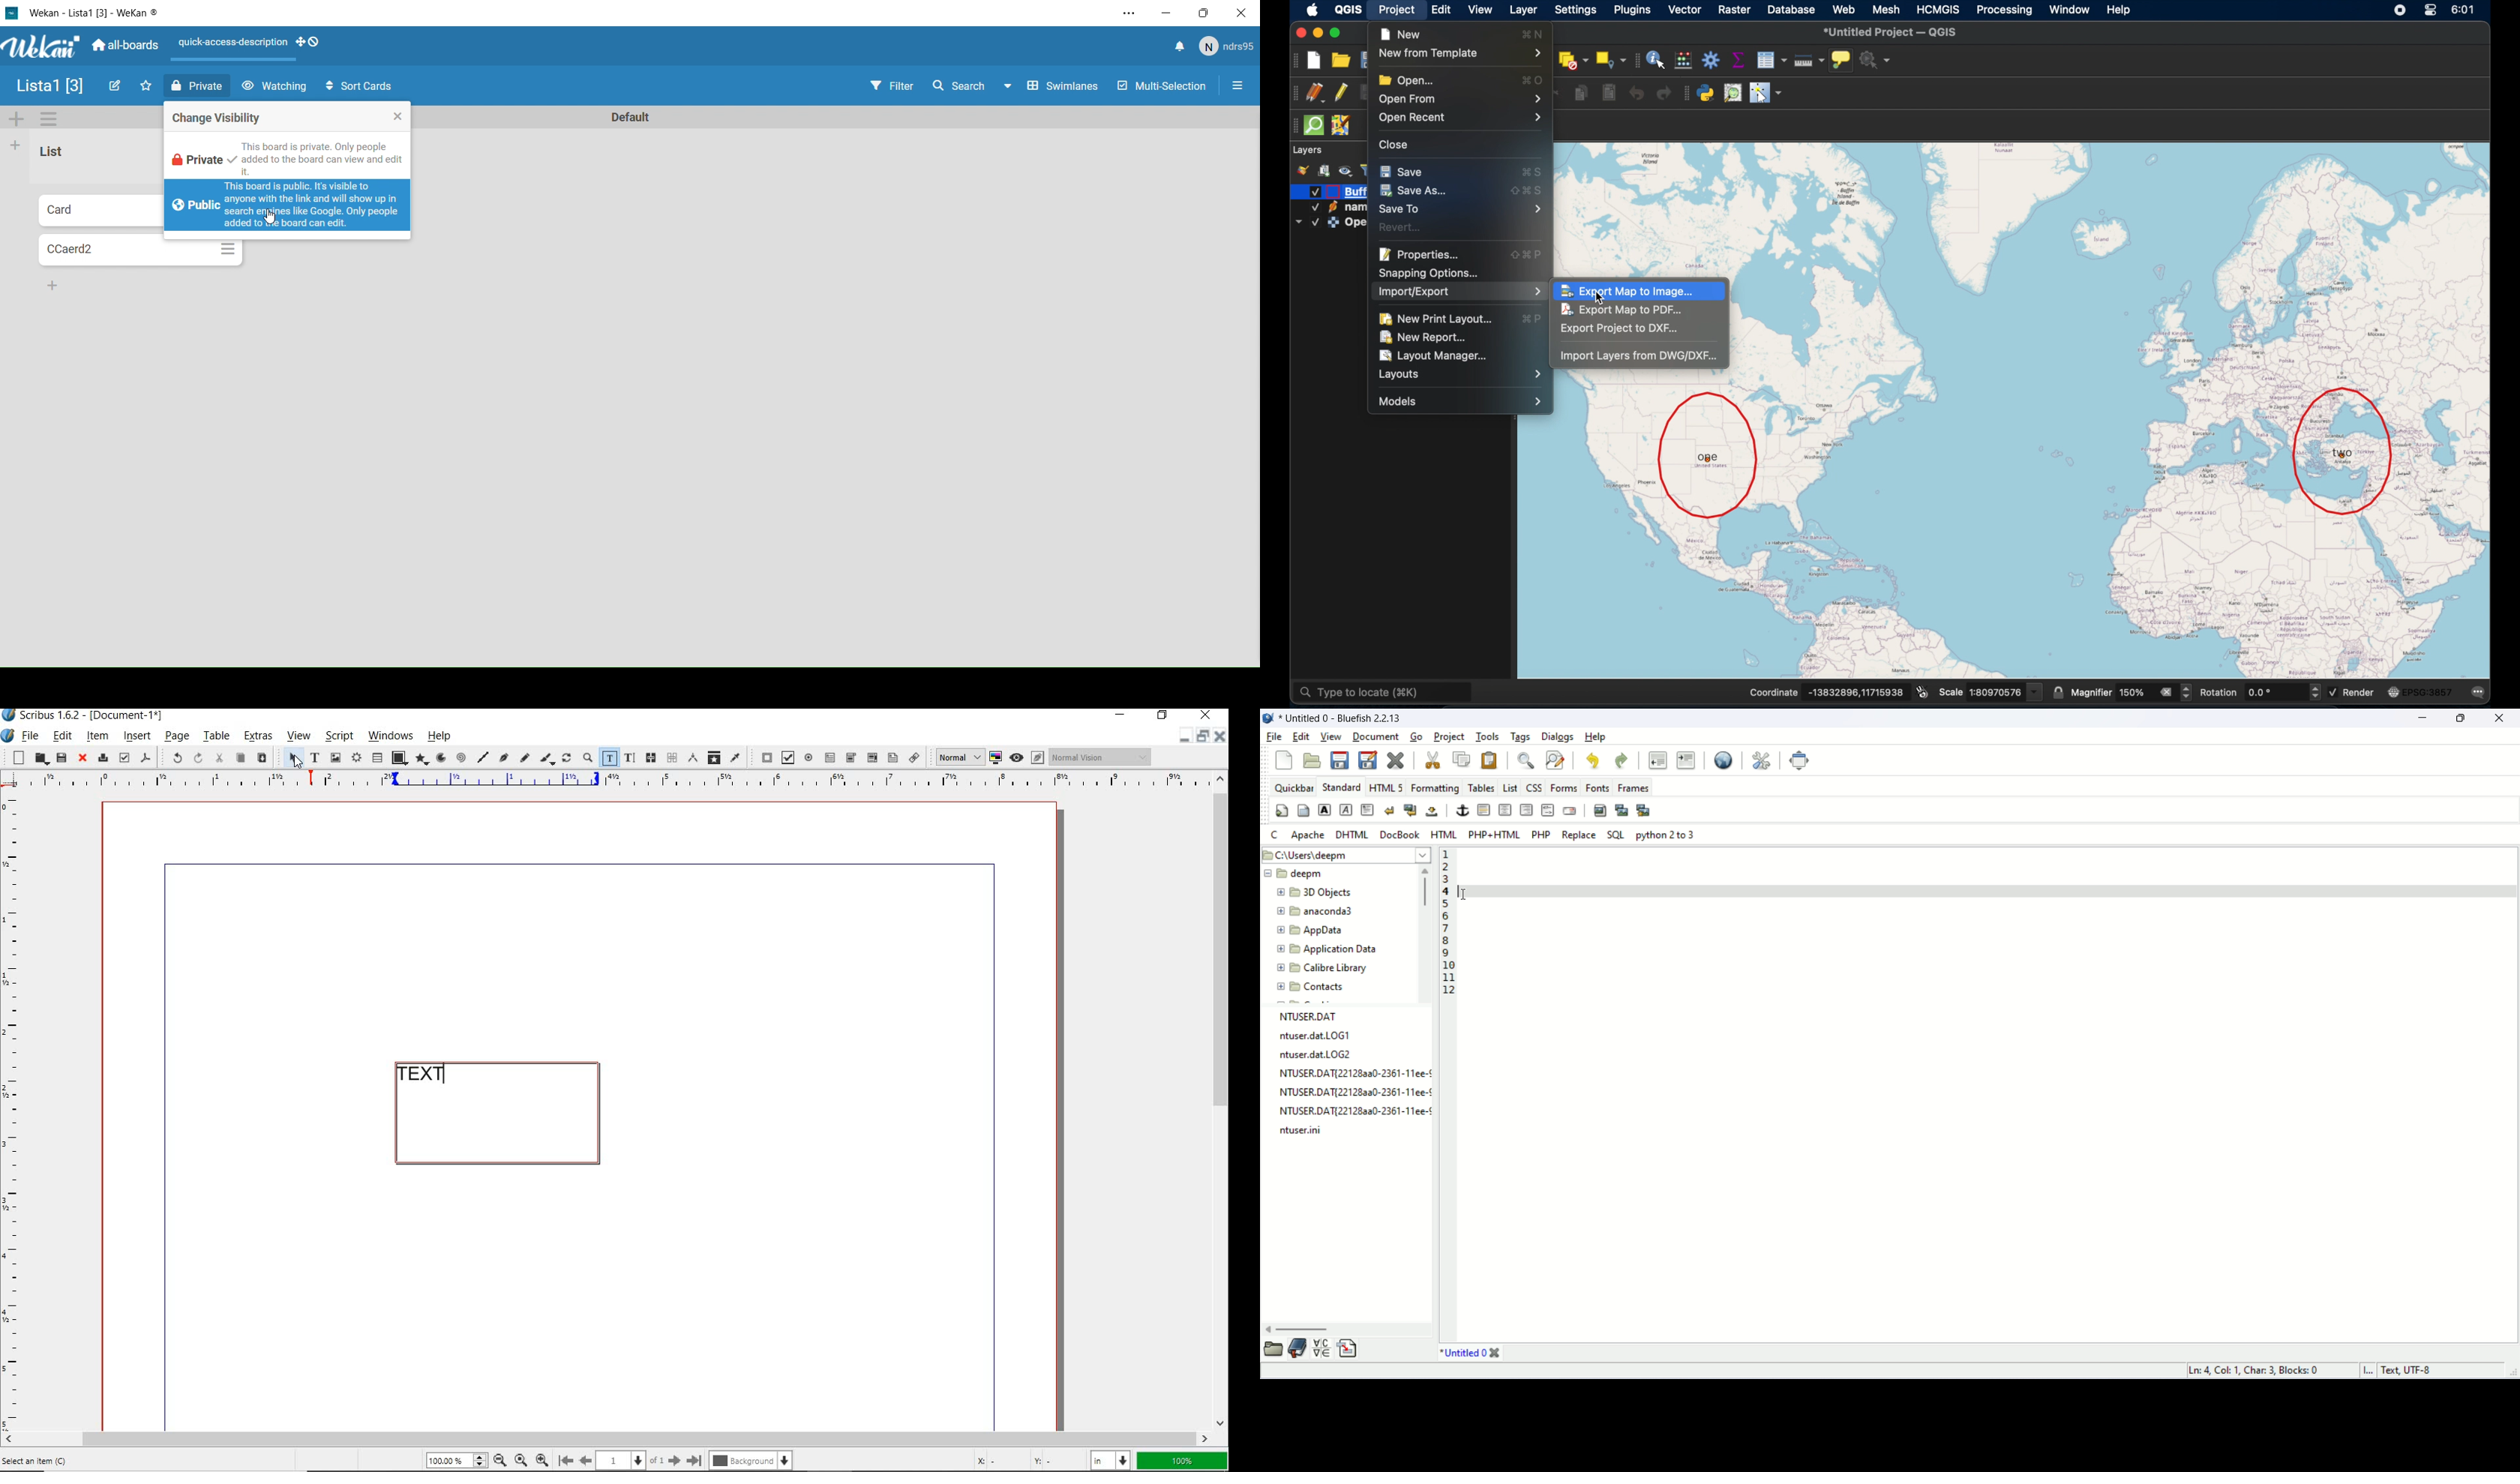 This screenshot has width=2520, height=1484. I want to click on 1 of 1, so click(633, 1461).